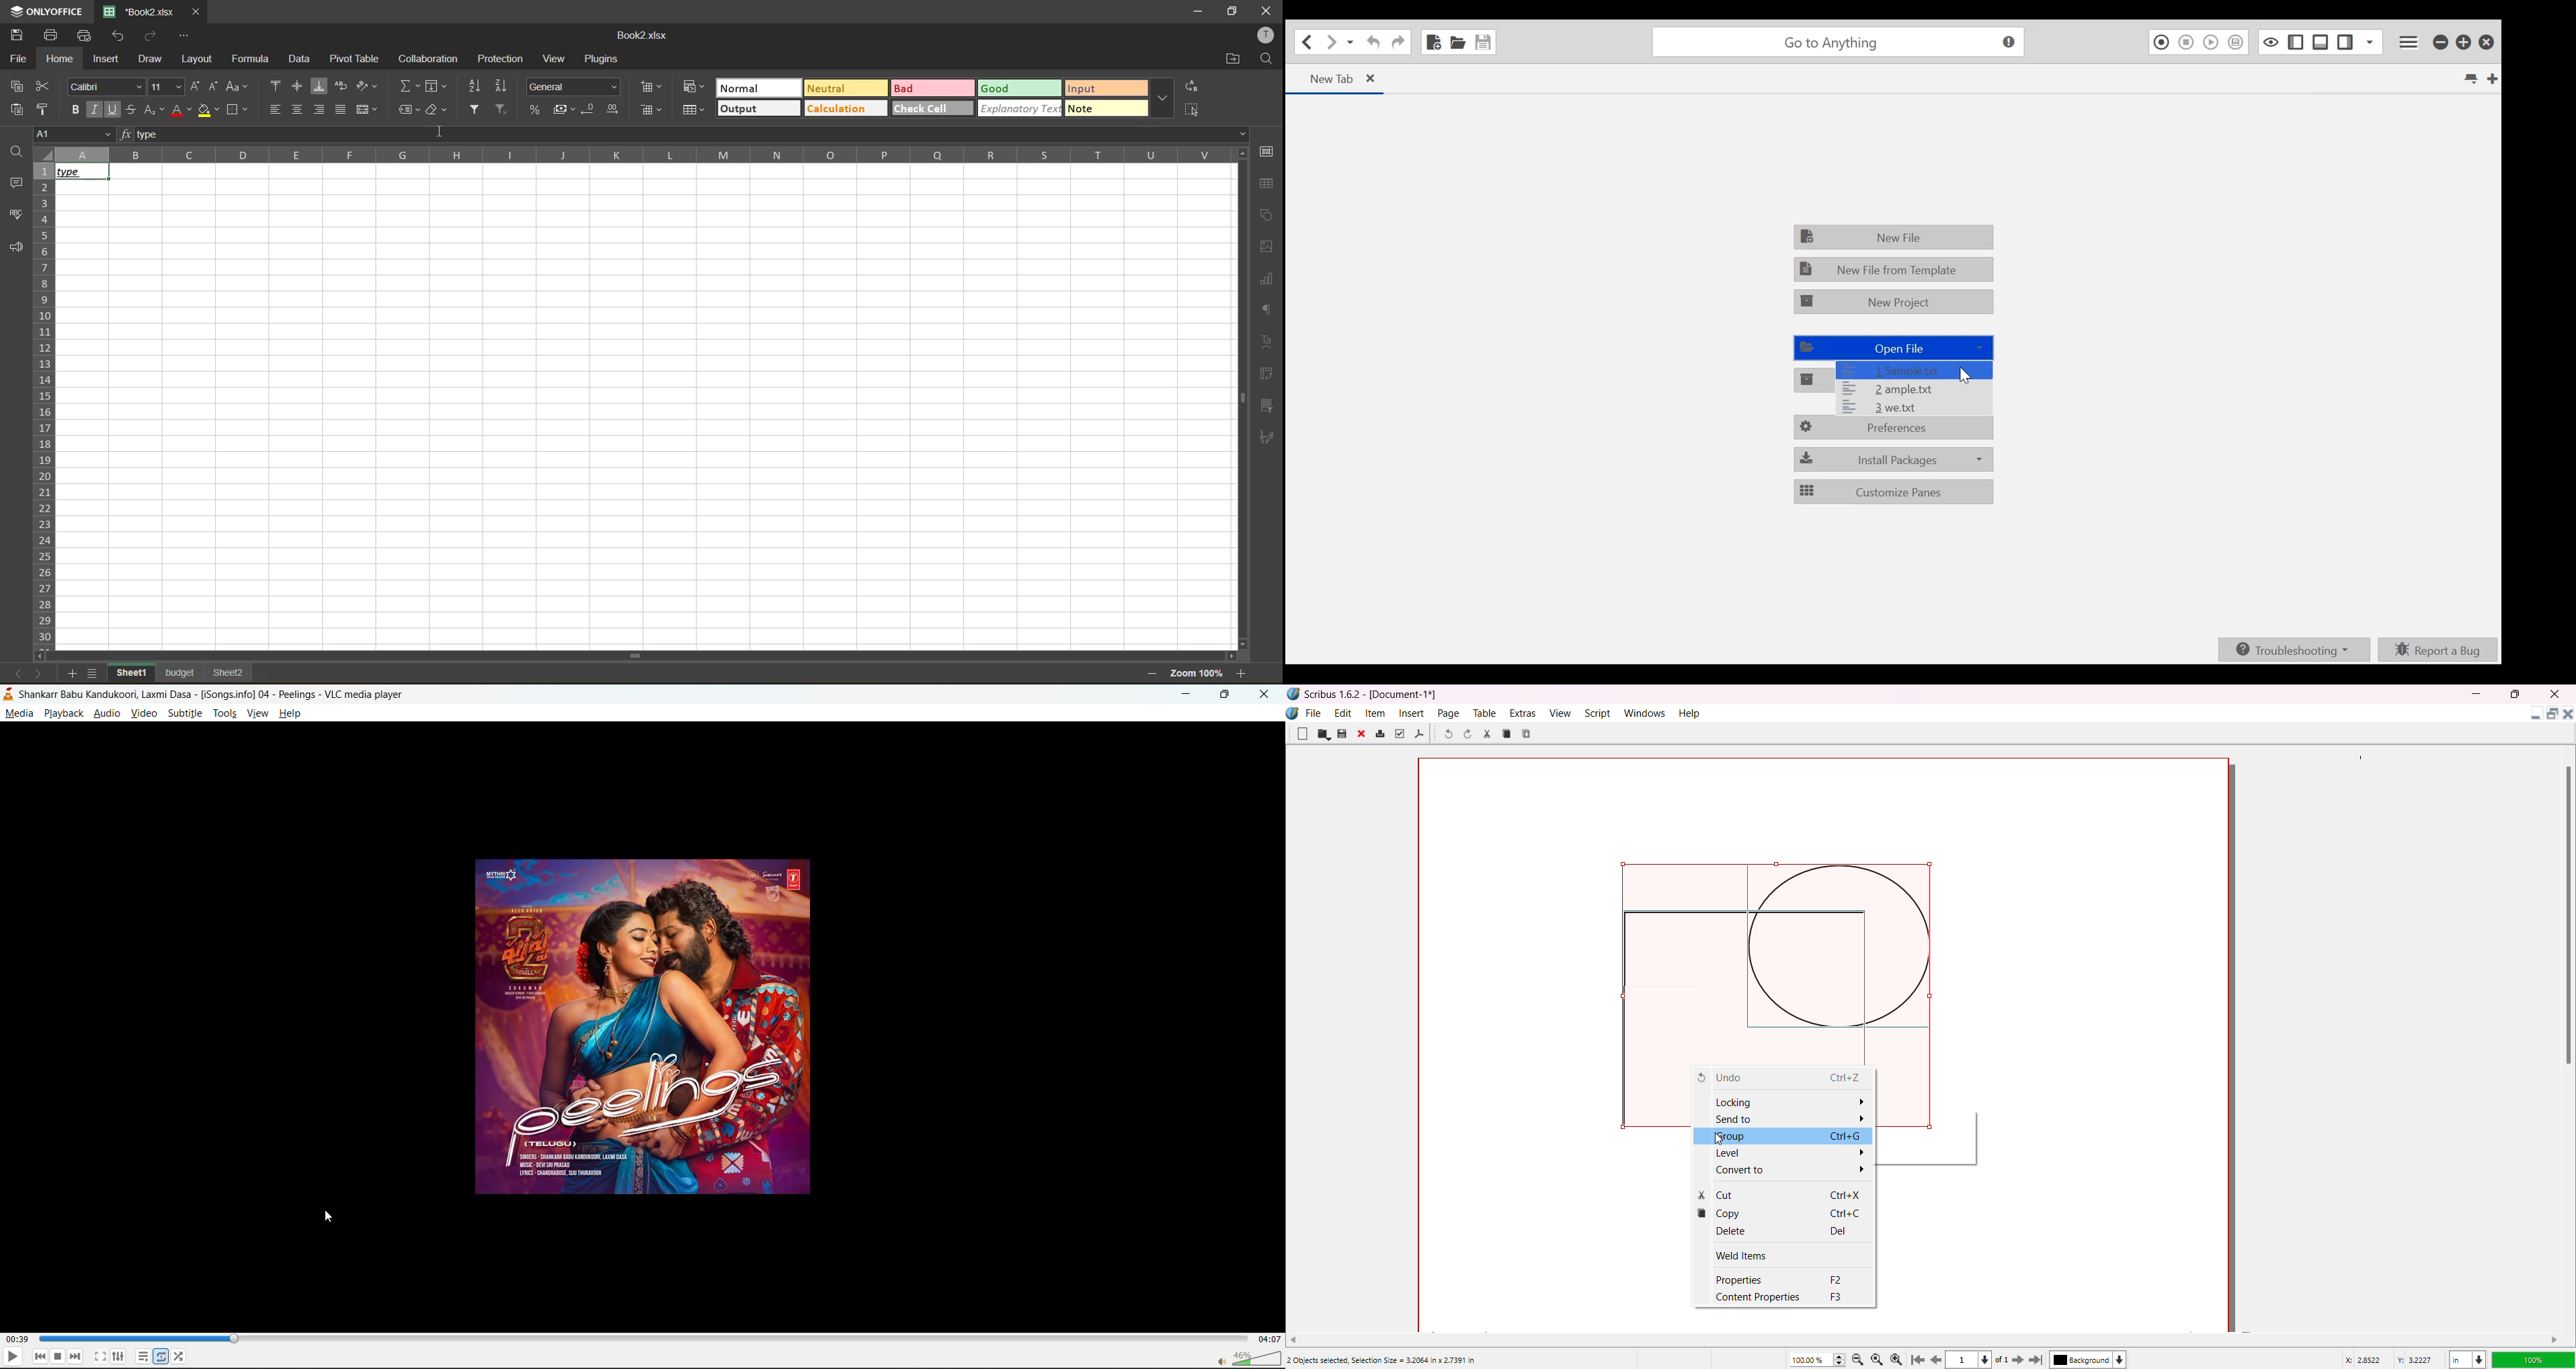  Describe the element at coordinates (501, 57) in the screenshot. I see `protection` at that location.